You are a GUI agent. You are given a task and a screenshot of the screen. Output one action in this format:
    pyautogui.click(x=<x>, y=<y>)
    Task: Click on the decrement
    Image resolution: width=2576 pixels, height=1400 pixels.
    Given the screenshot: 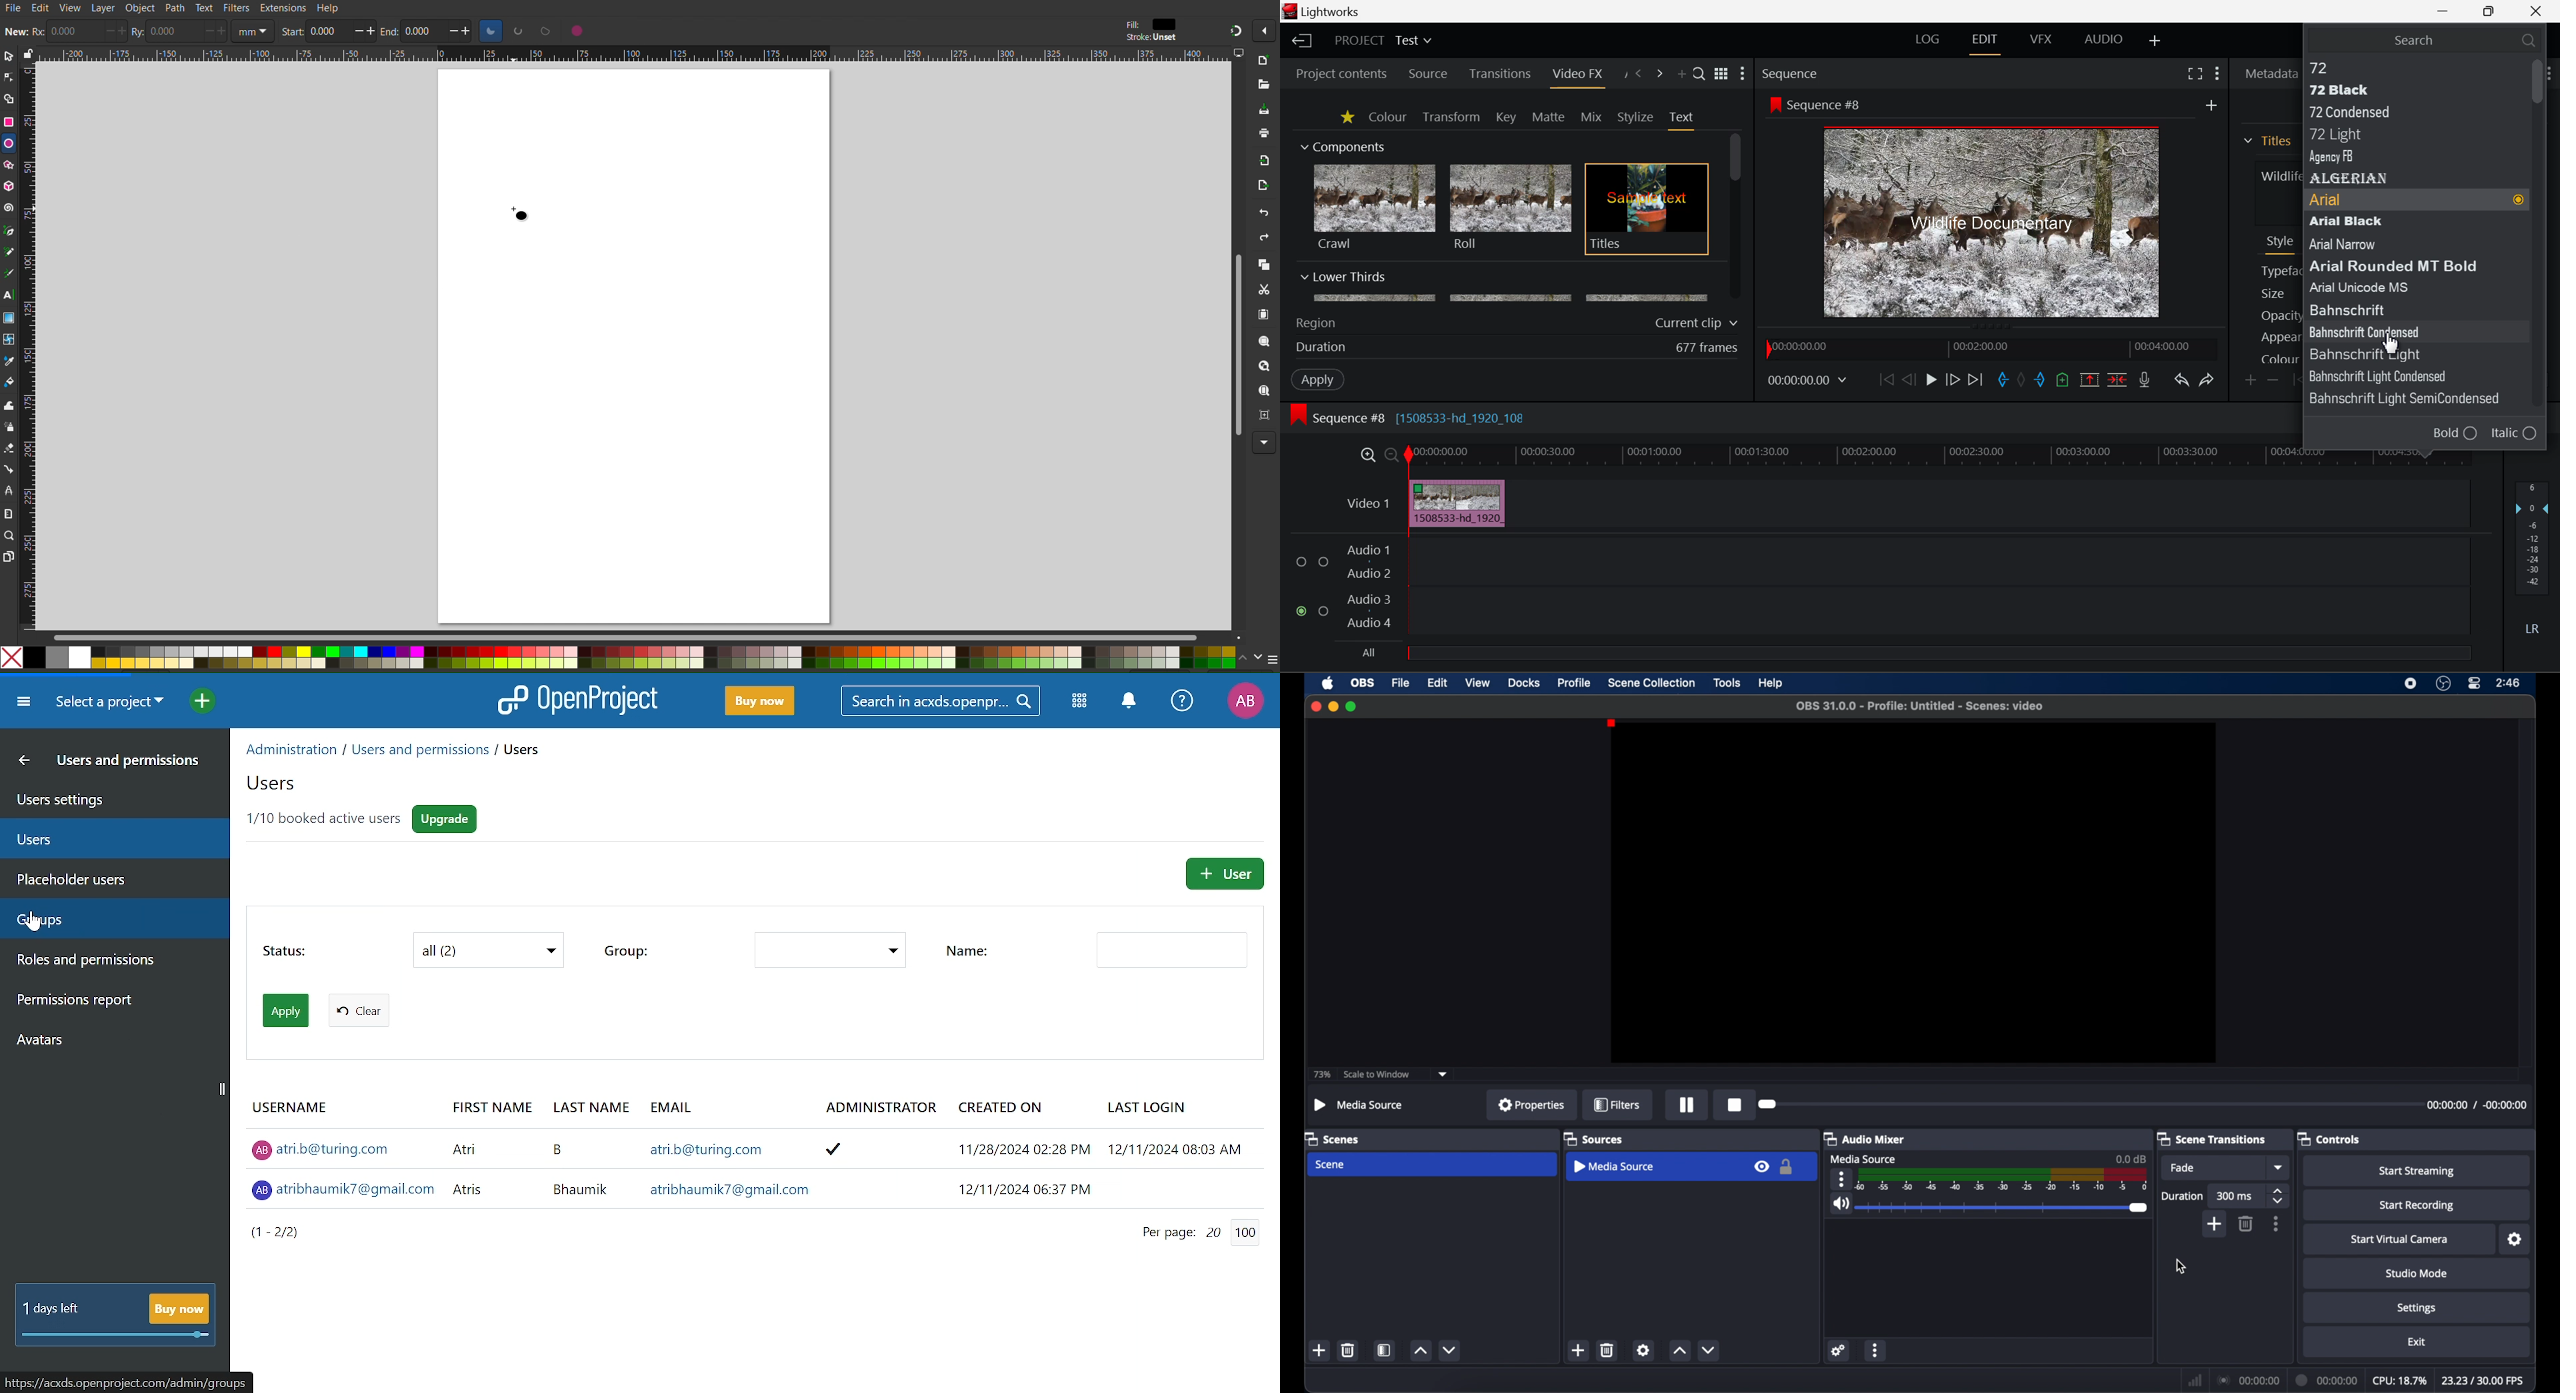 What is the action you would take?
    pyautogui.click(x=1711, y=1350)
    